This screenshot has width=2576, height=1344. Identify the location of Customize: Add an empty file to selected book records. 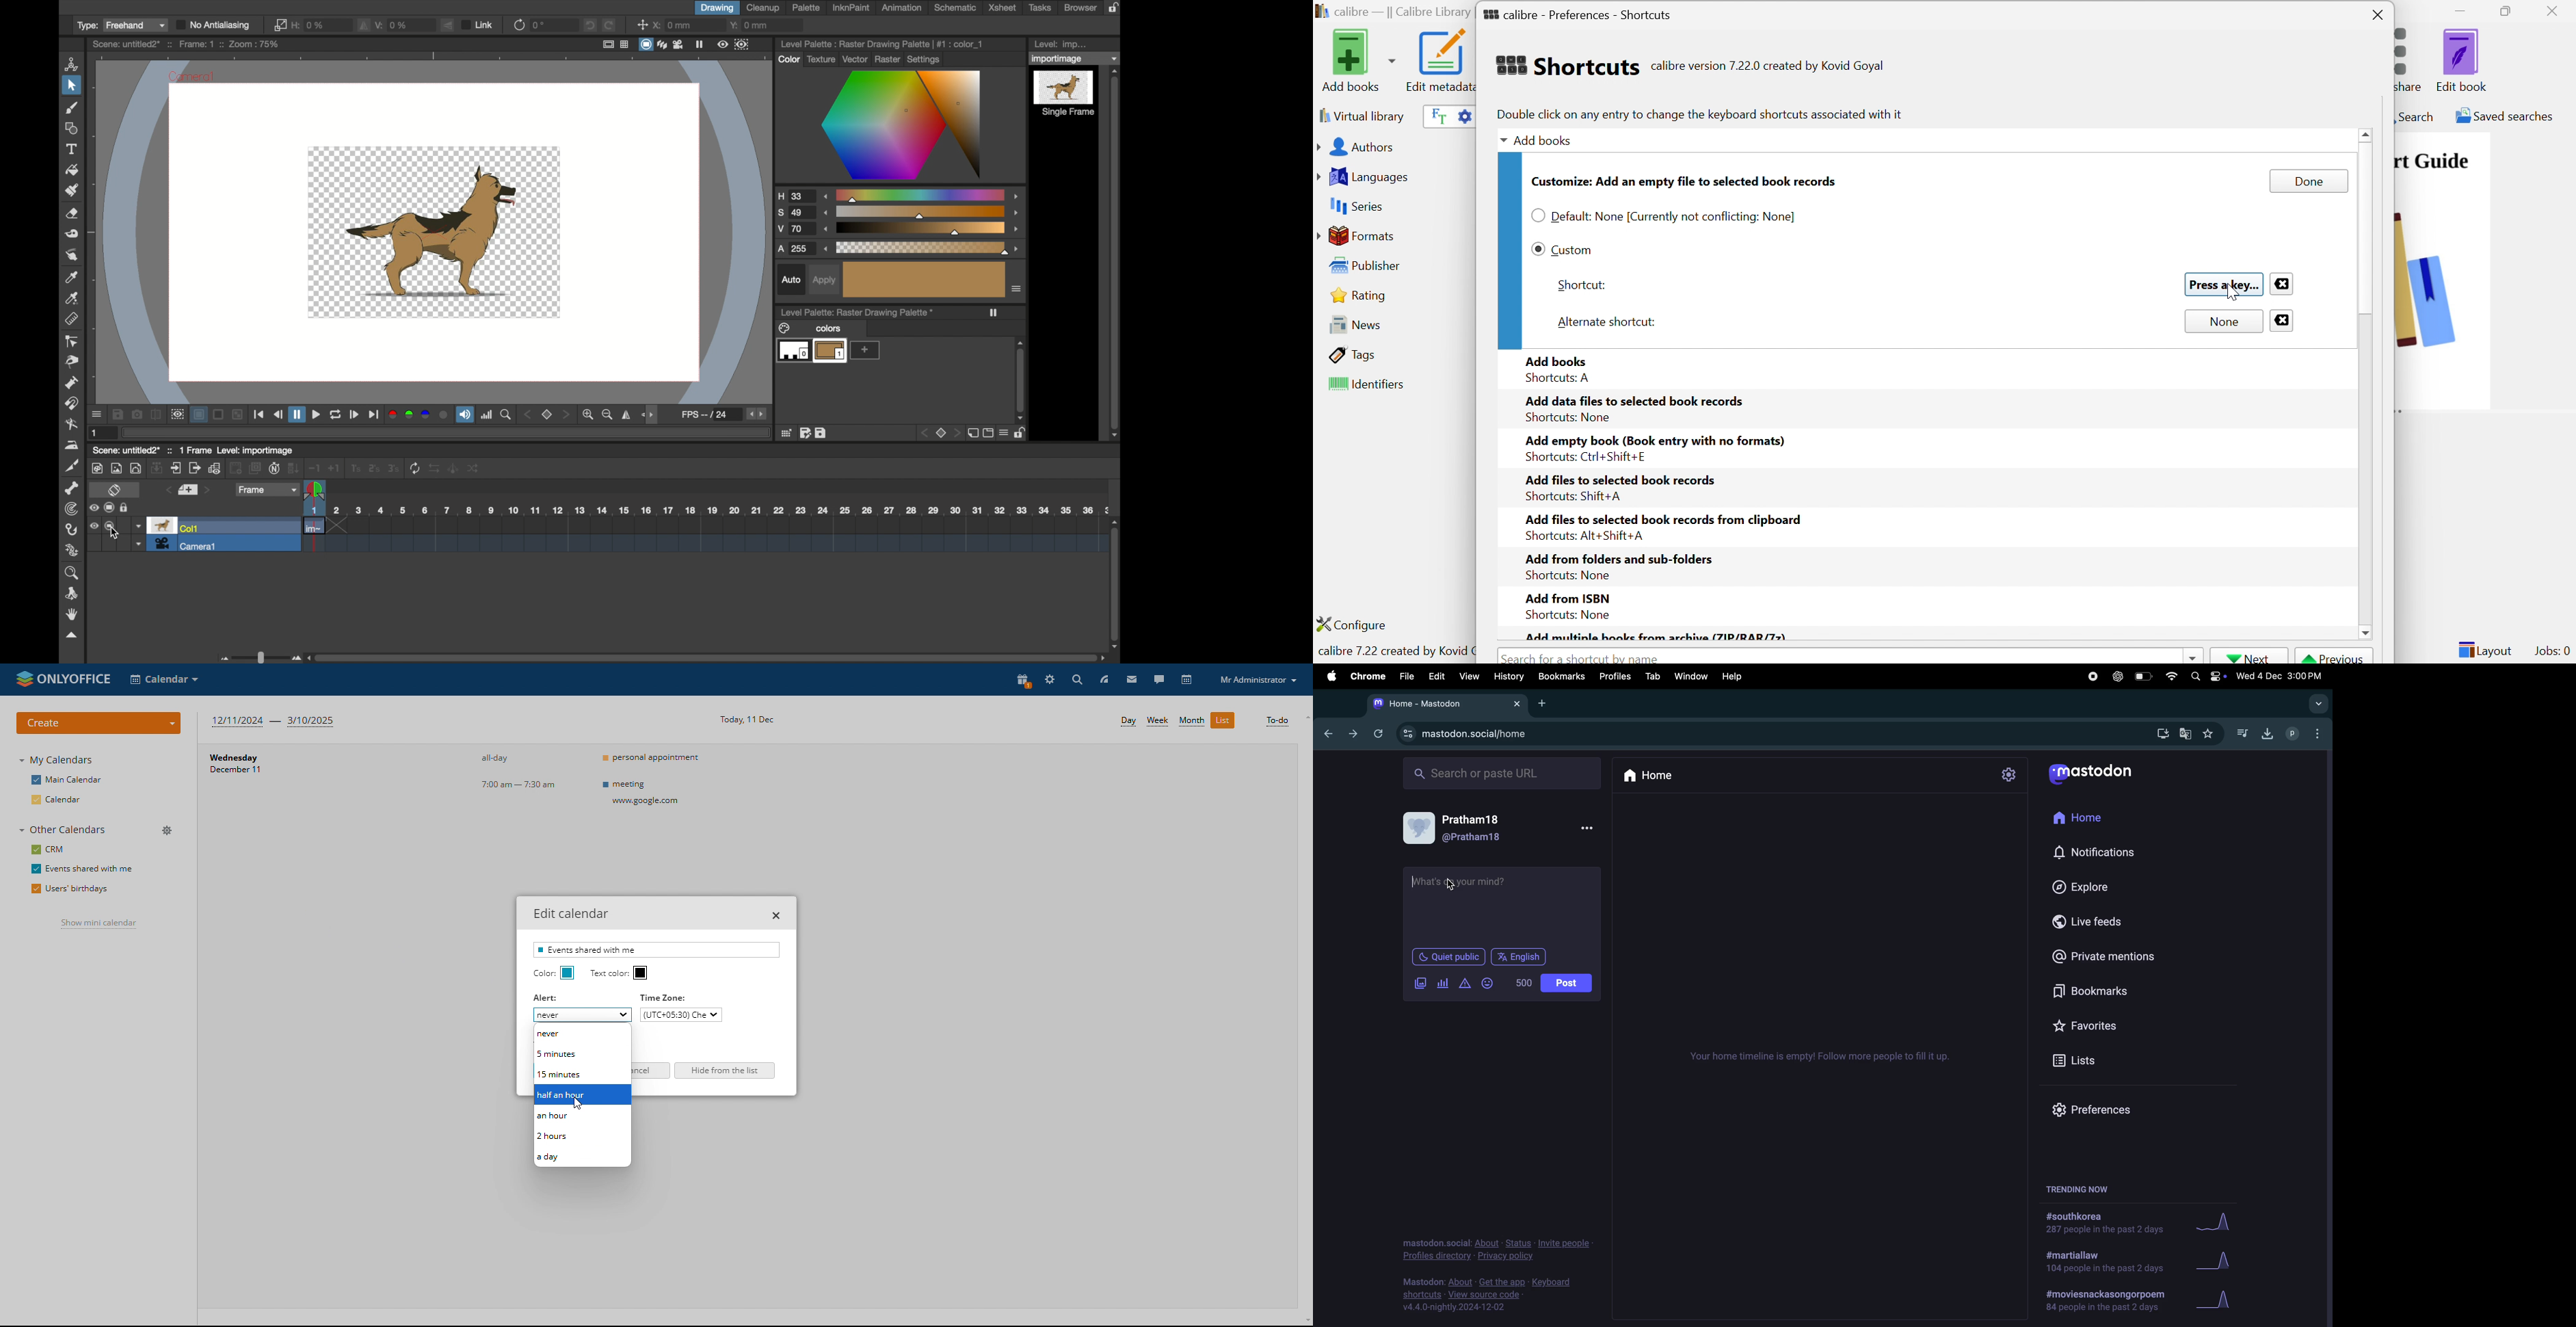
(1685, 181).